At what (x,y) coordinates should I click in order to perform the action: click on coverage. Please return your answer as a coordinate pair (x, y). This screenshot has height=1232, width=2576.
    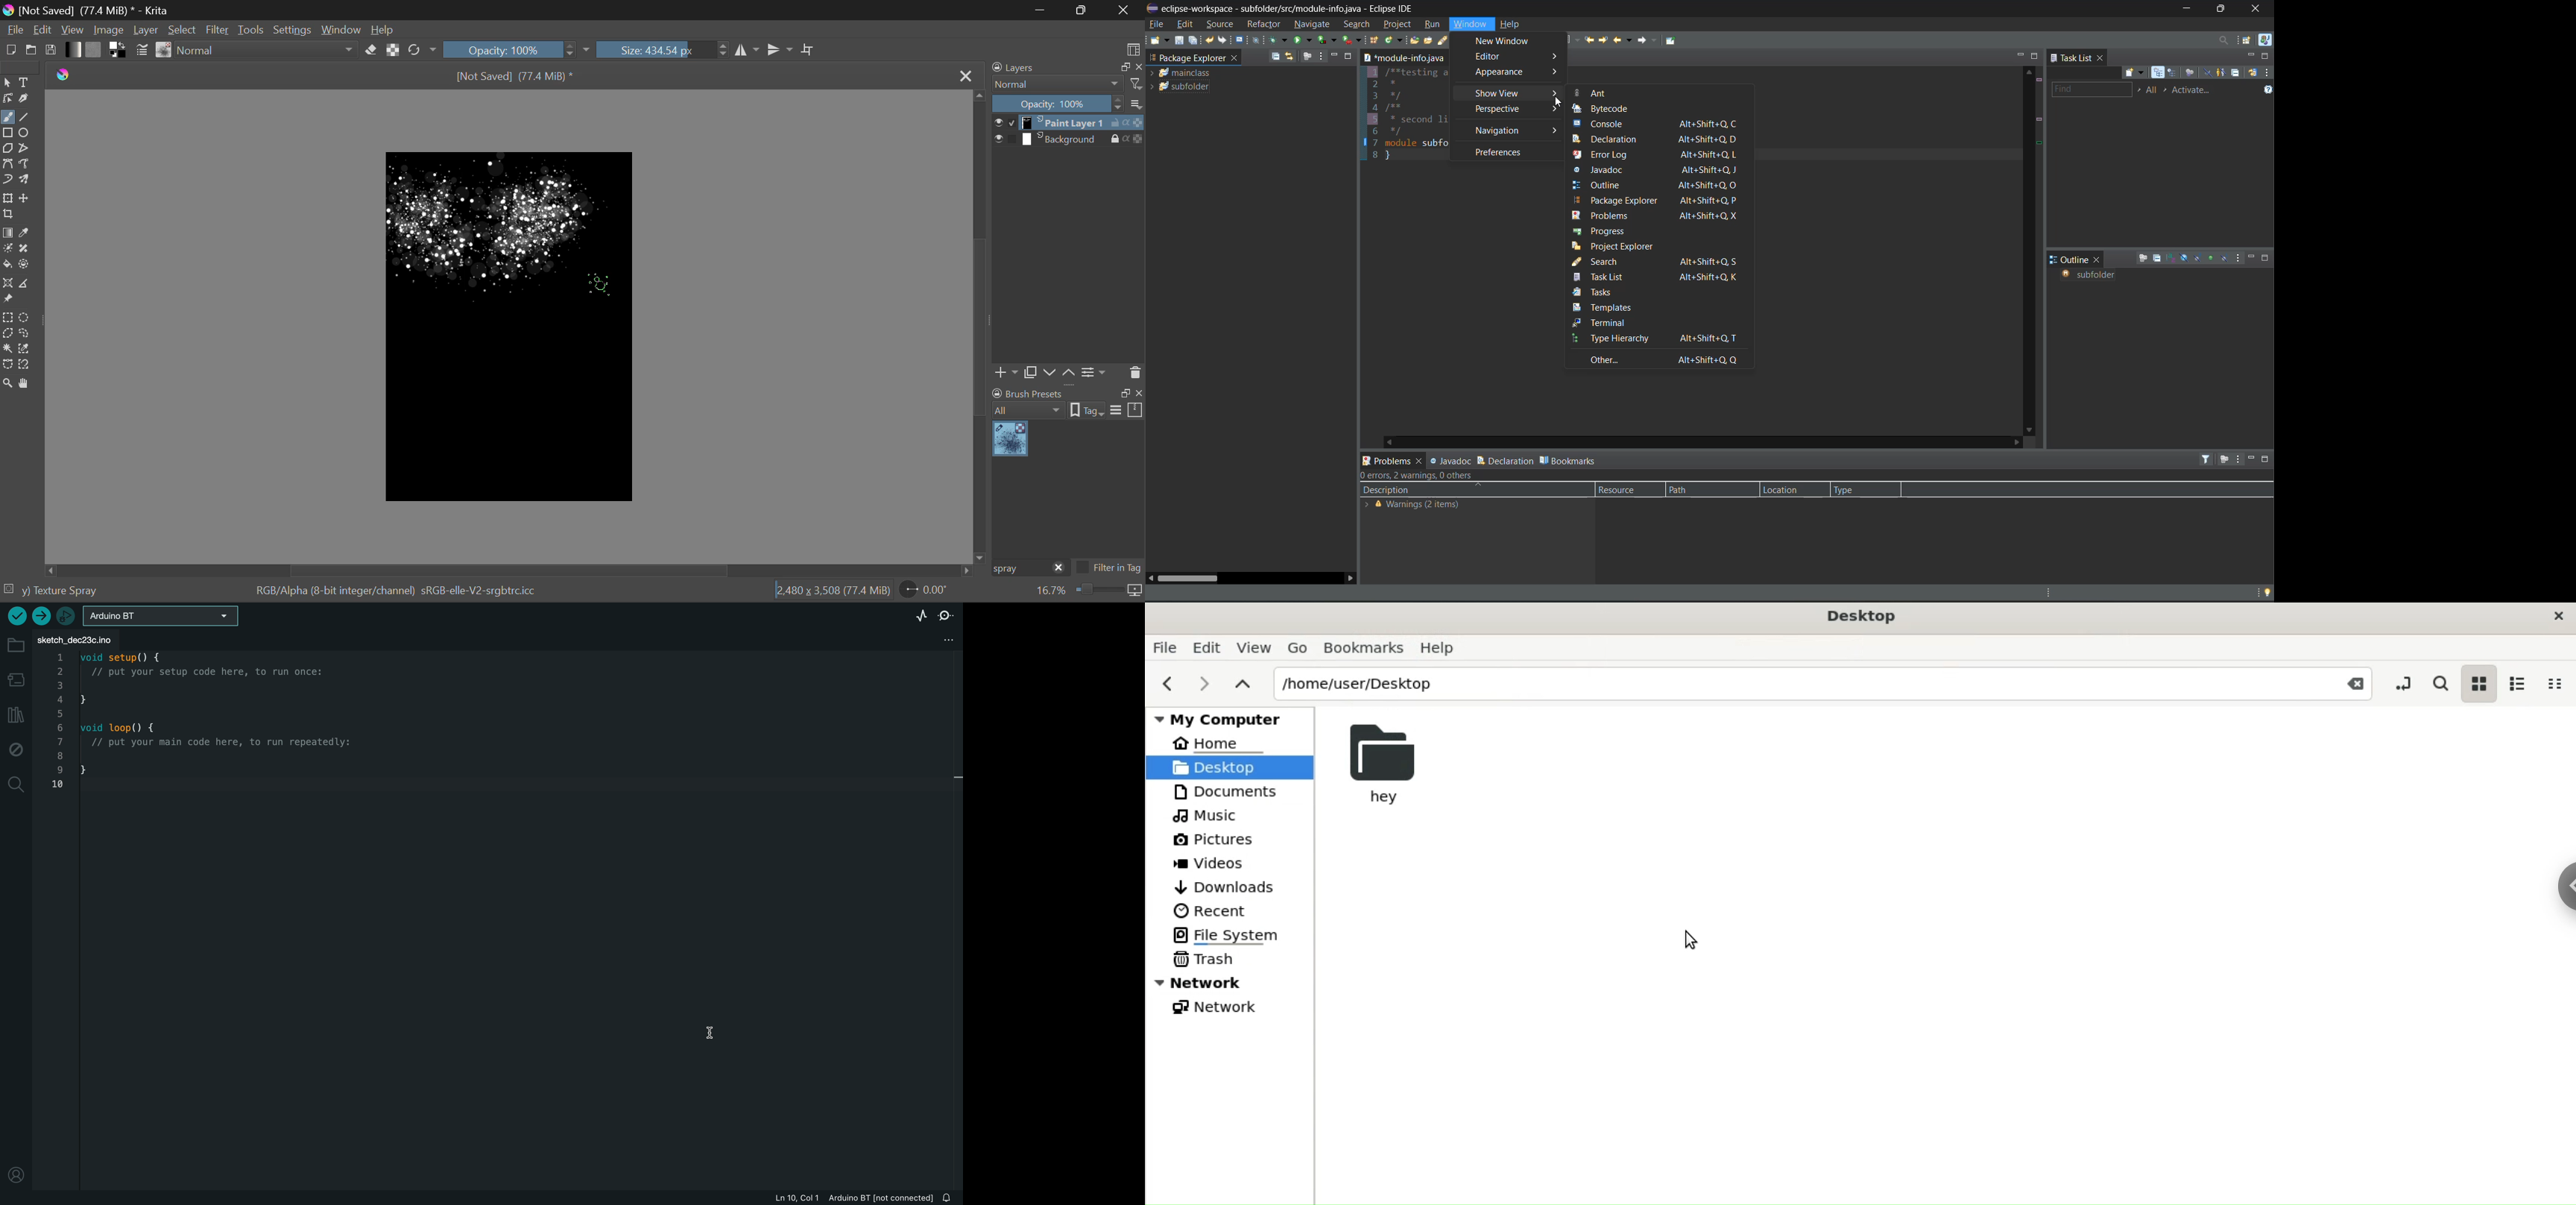
    Looking at the image, I should click on (1329, 39).